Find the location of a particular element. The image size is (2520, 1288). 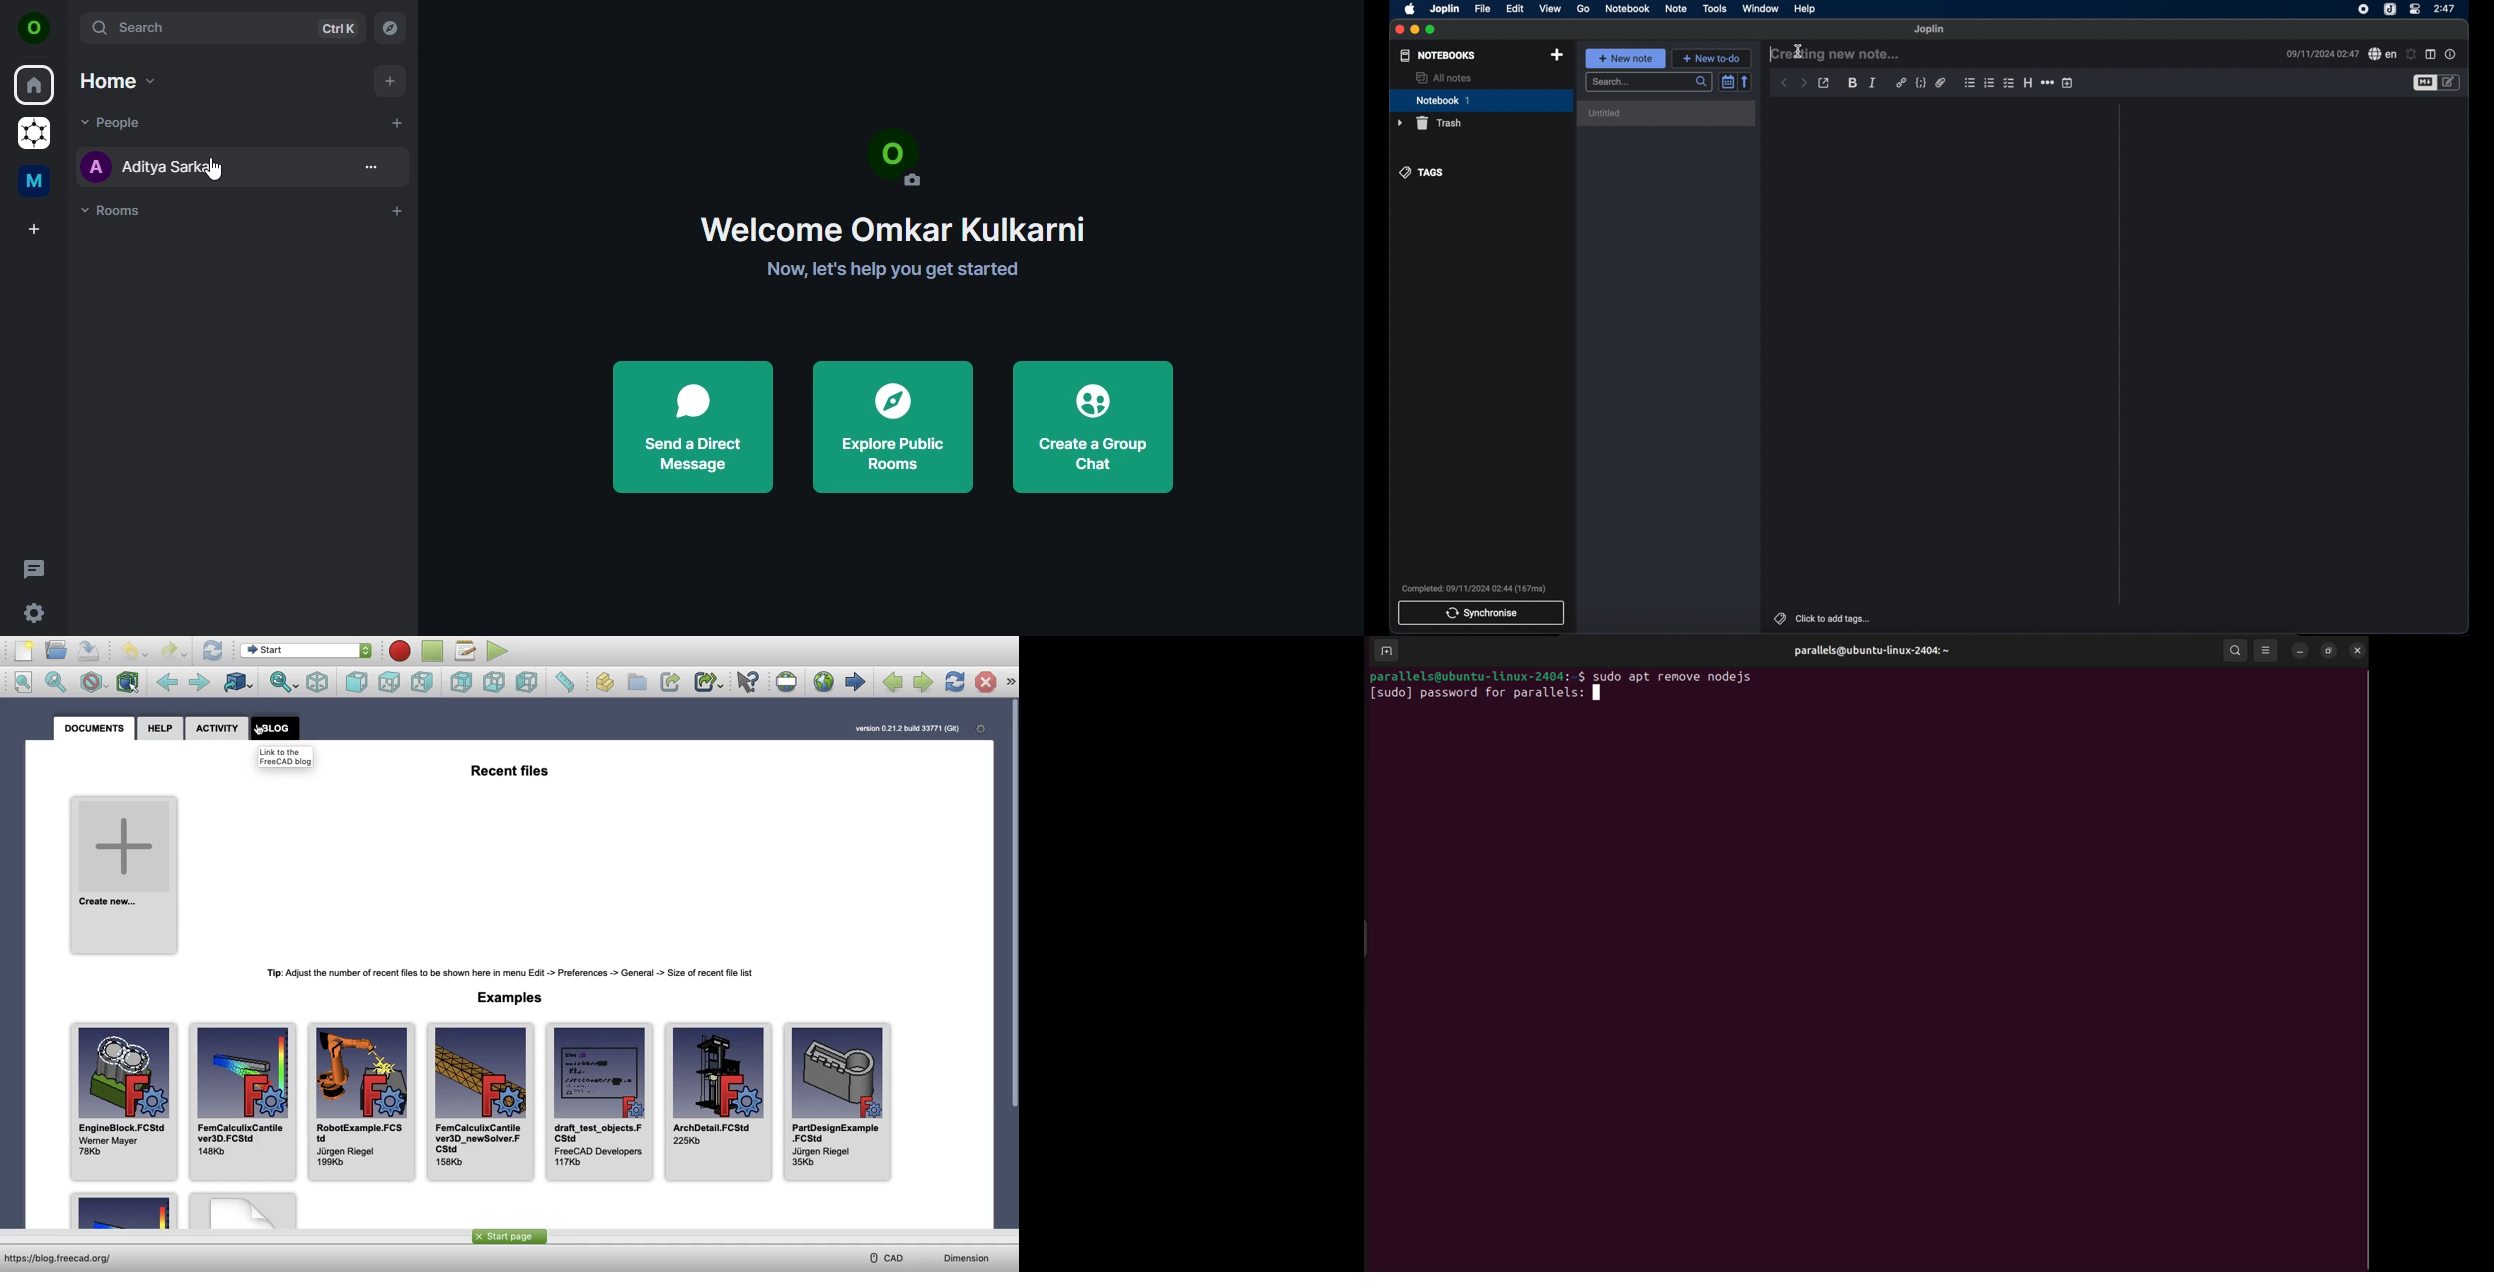

bulleted list is located at coordinates (1969, 82).